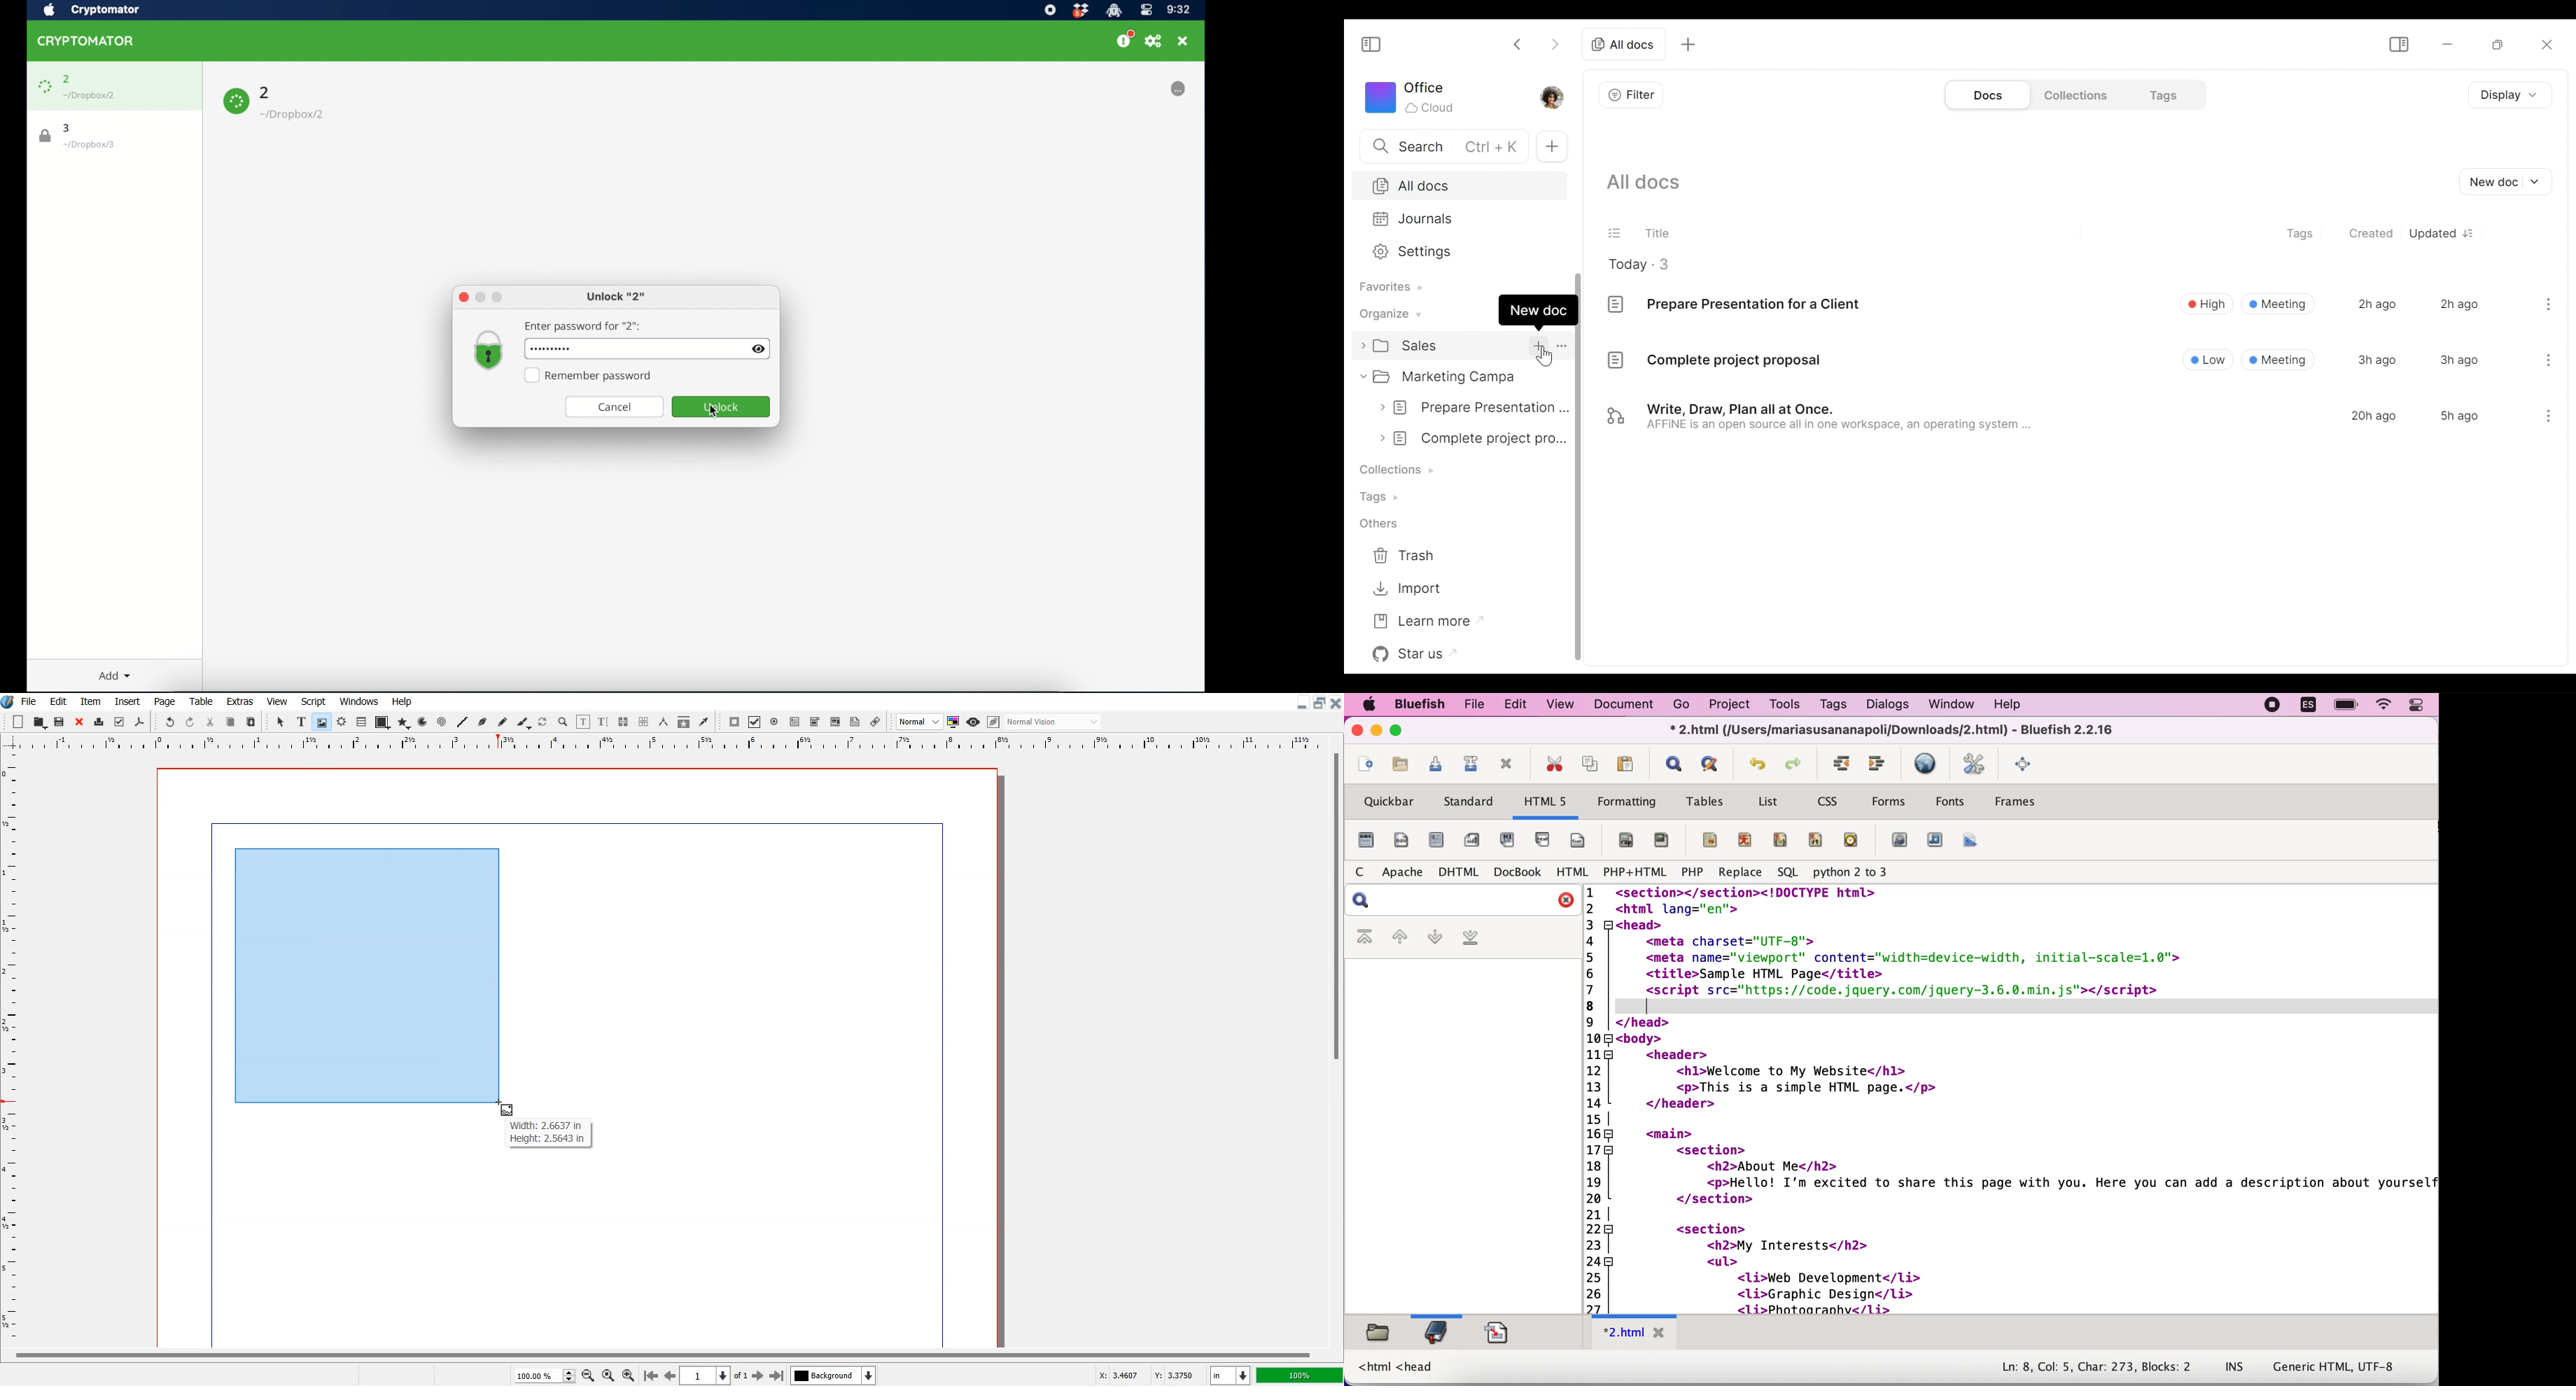 This screenshot has width=2576, height=1400. Describe the element at coordinates (1889, 704) in the screenshot. I see `dialogs` at that location.